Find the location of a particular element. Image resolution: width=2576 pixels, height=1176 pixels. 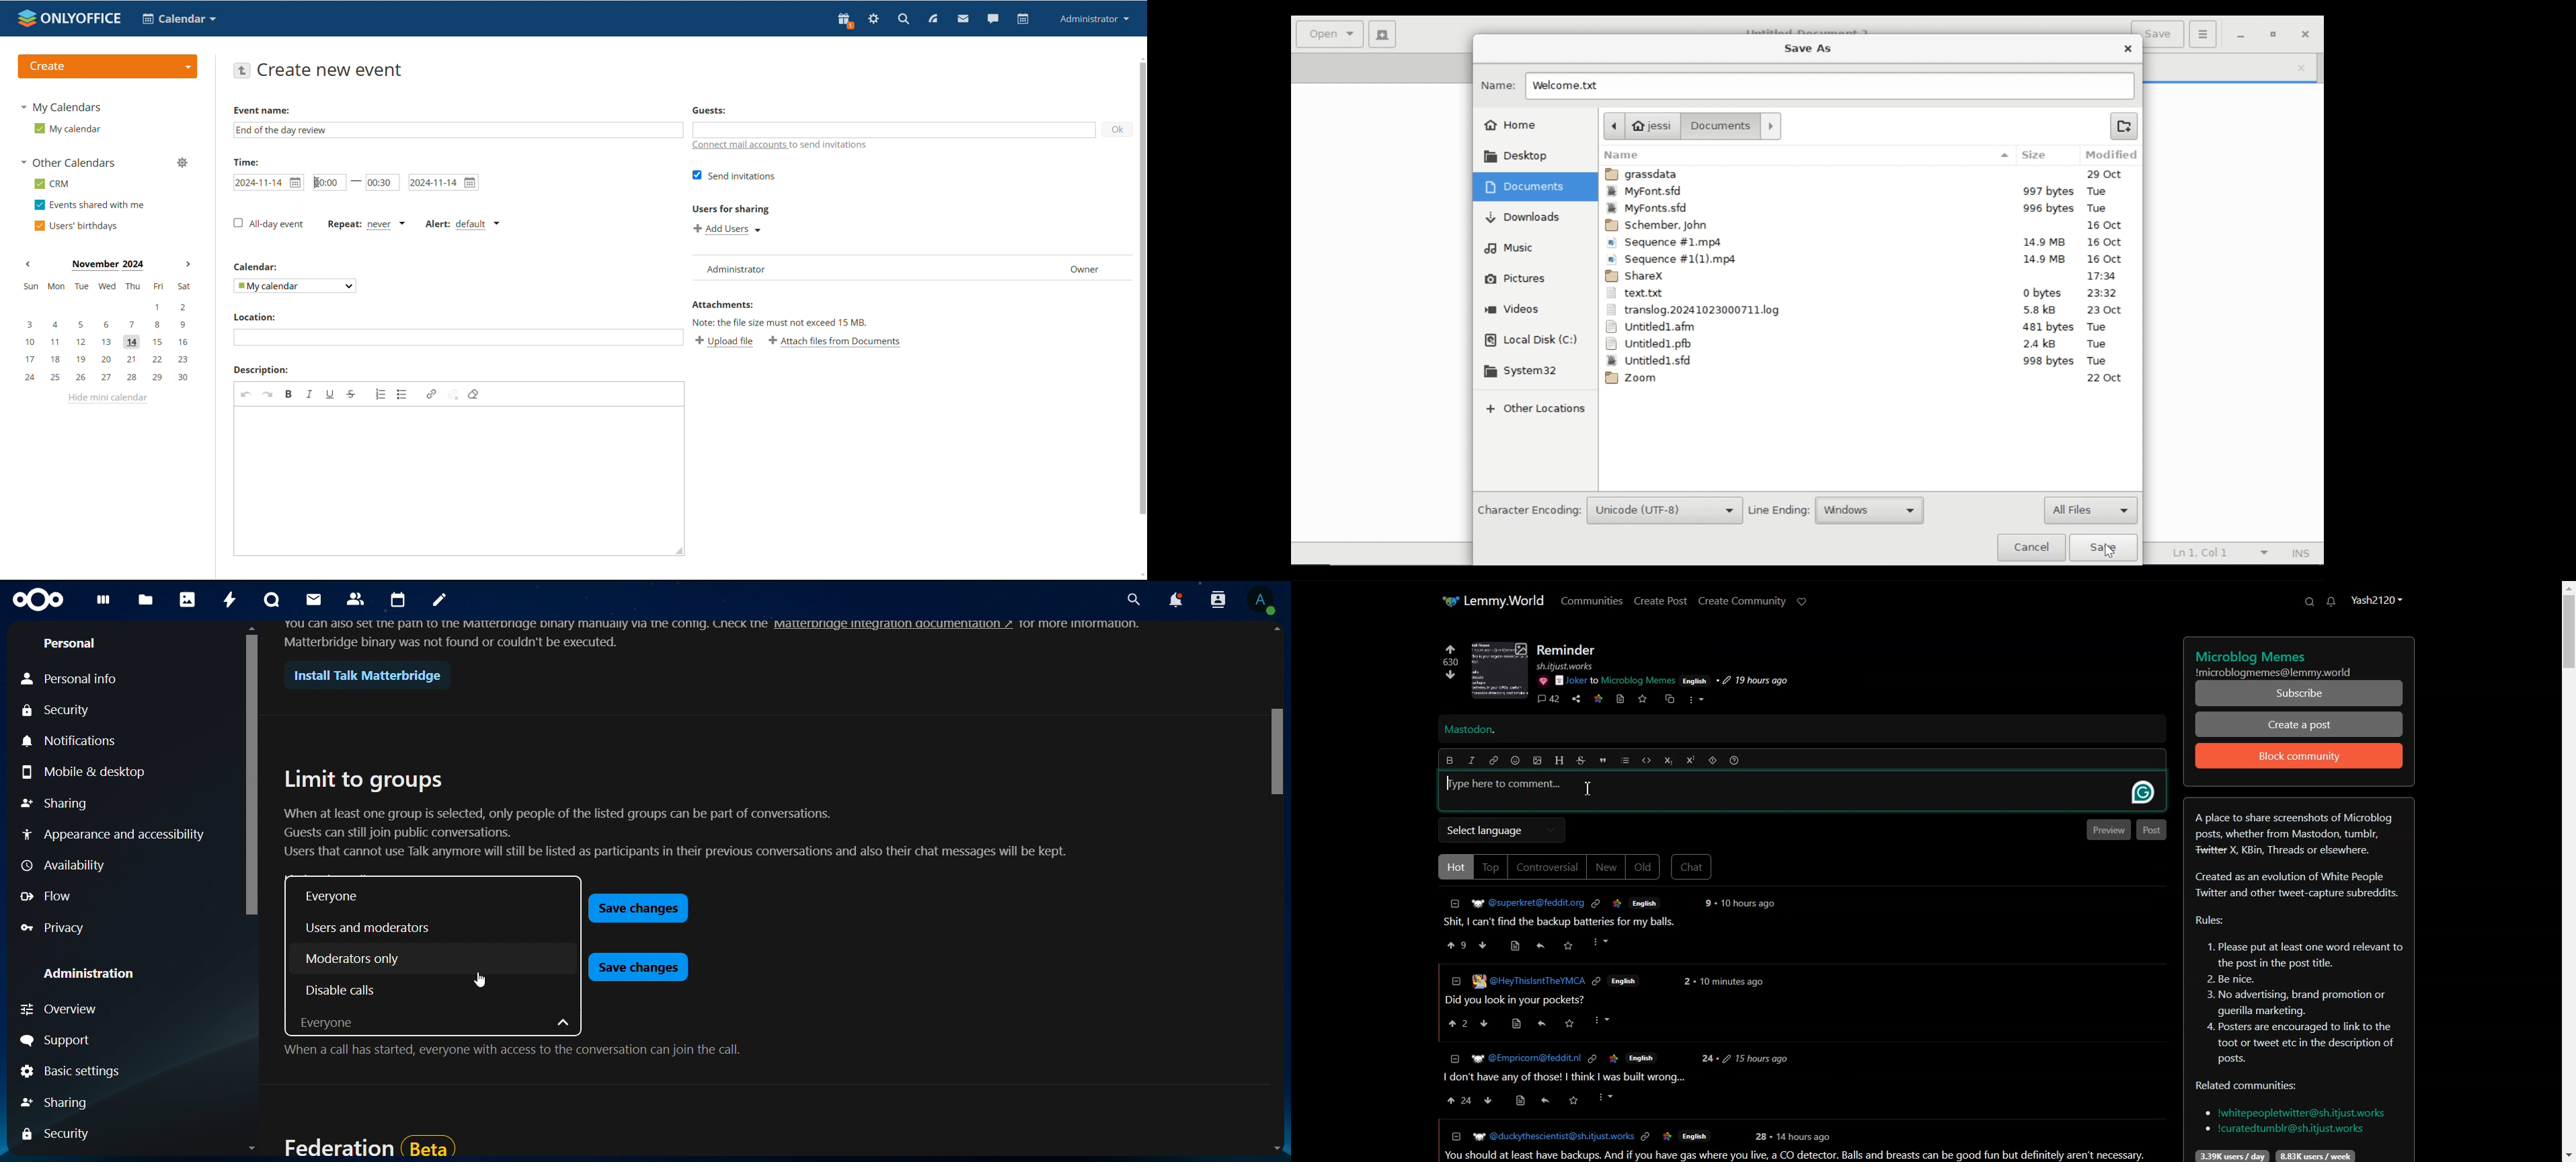

Superscript is located at coordinates (1691, 760).